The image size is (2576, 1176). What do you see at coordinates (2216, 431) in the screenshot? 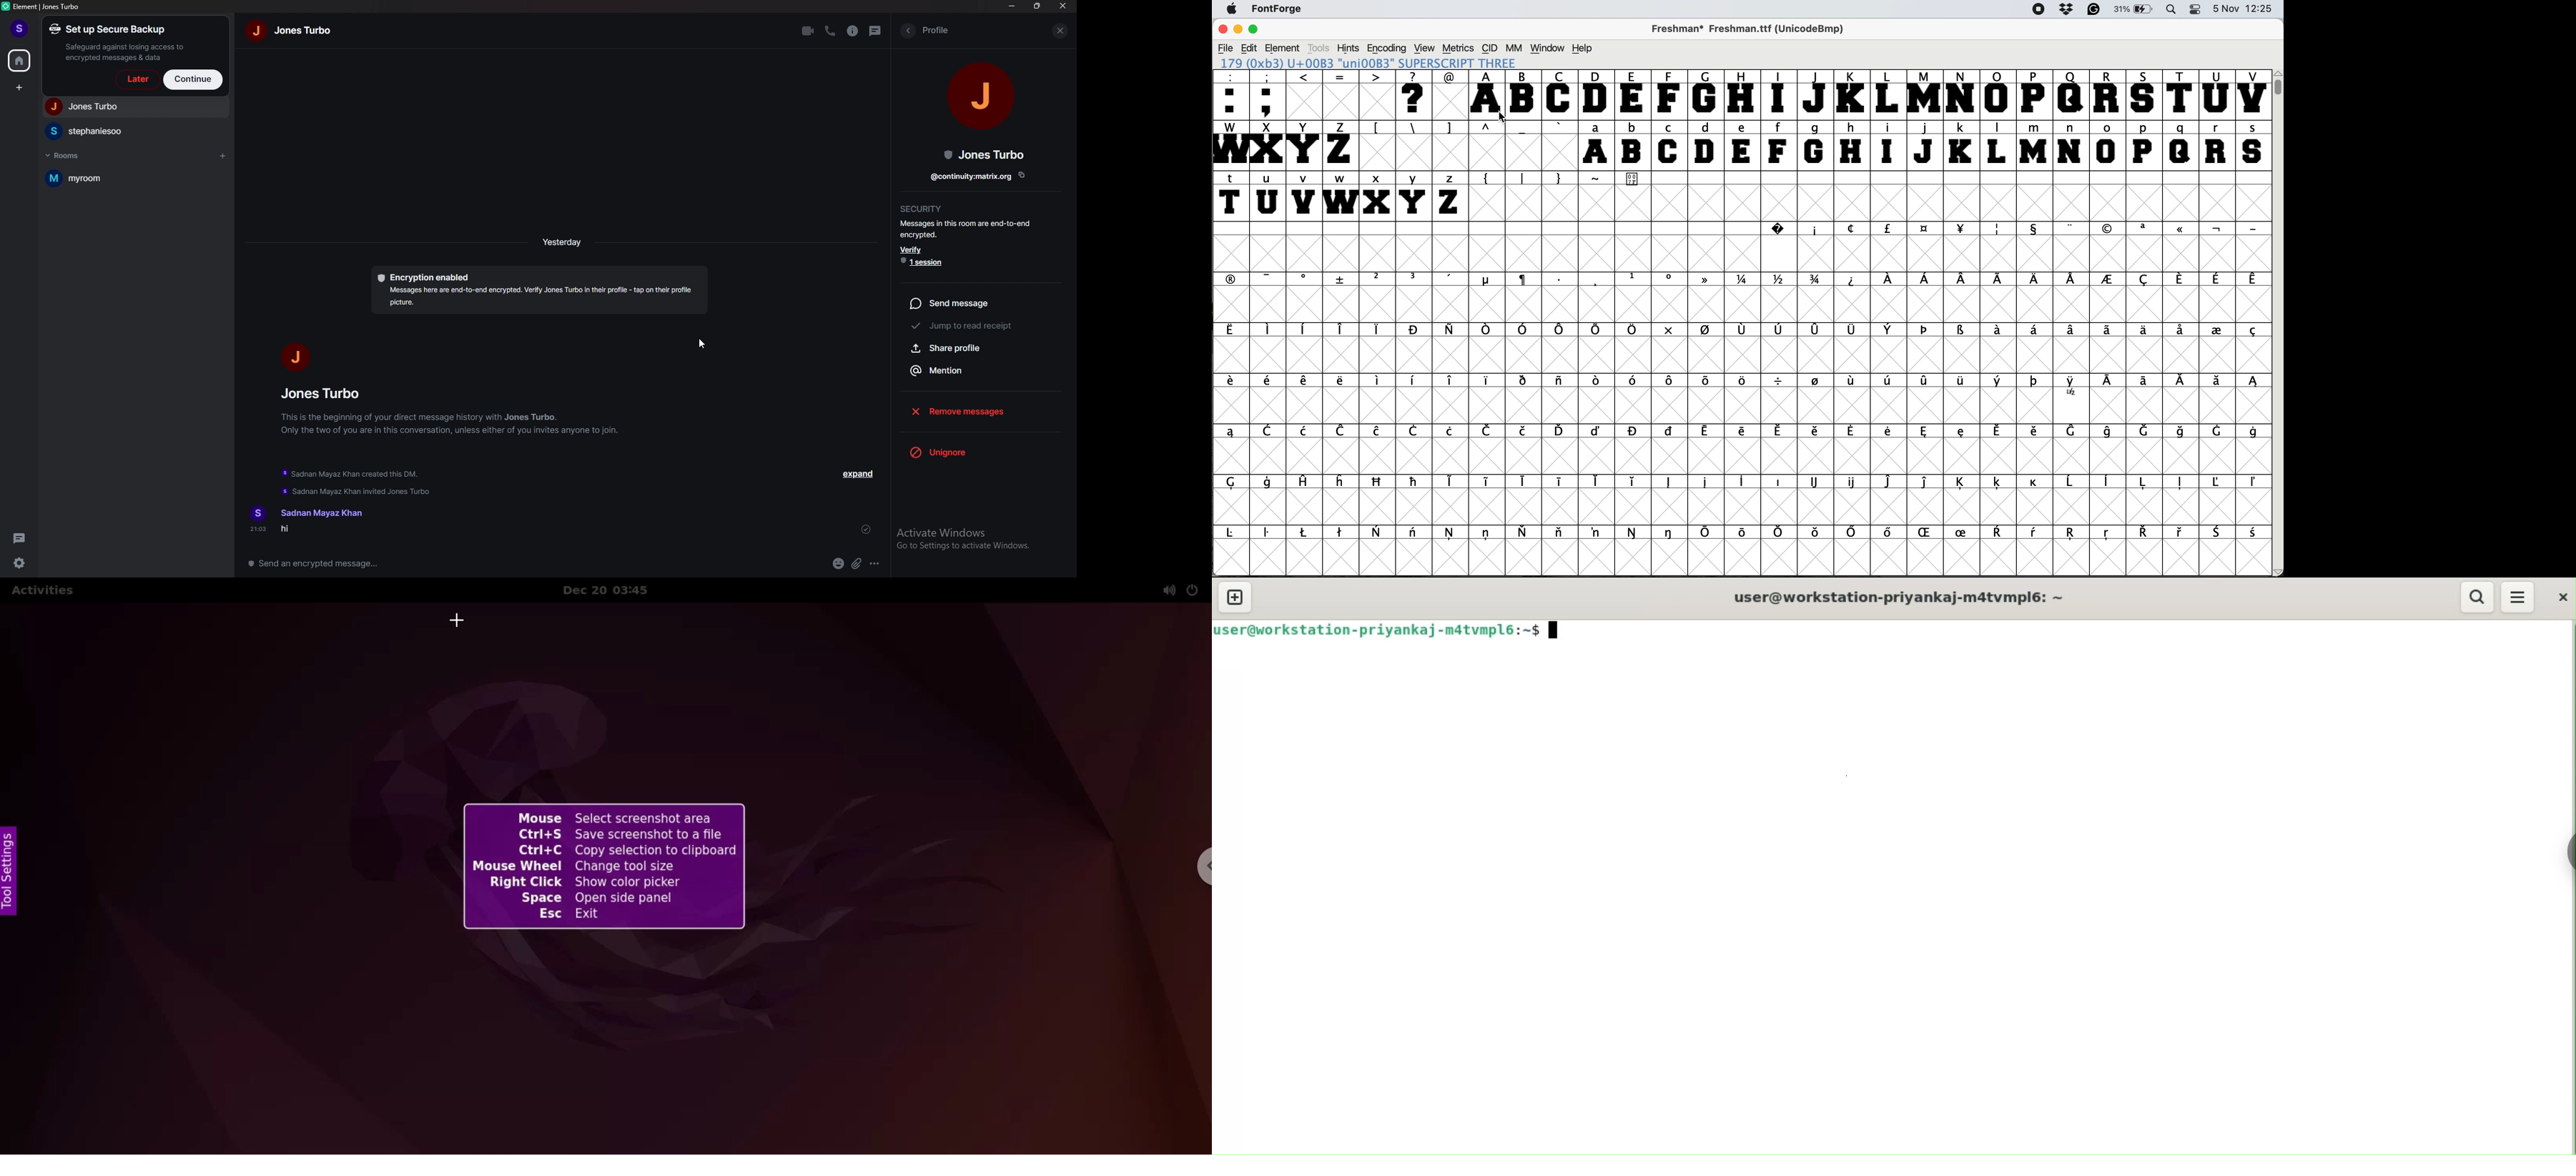
I see `symbol` at bounding box center [2216, 431].